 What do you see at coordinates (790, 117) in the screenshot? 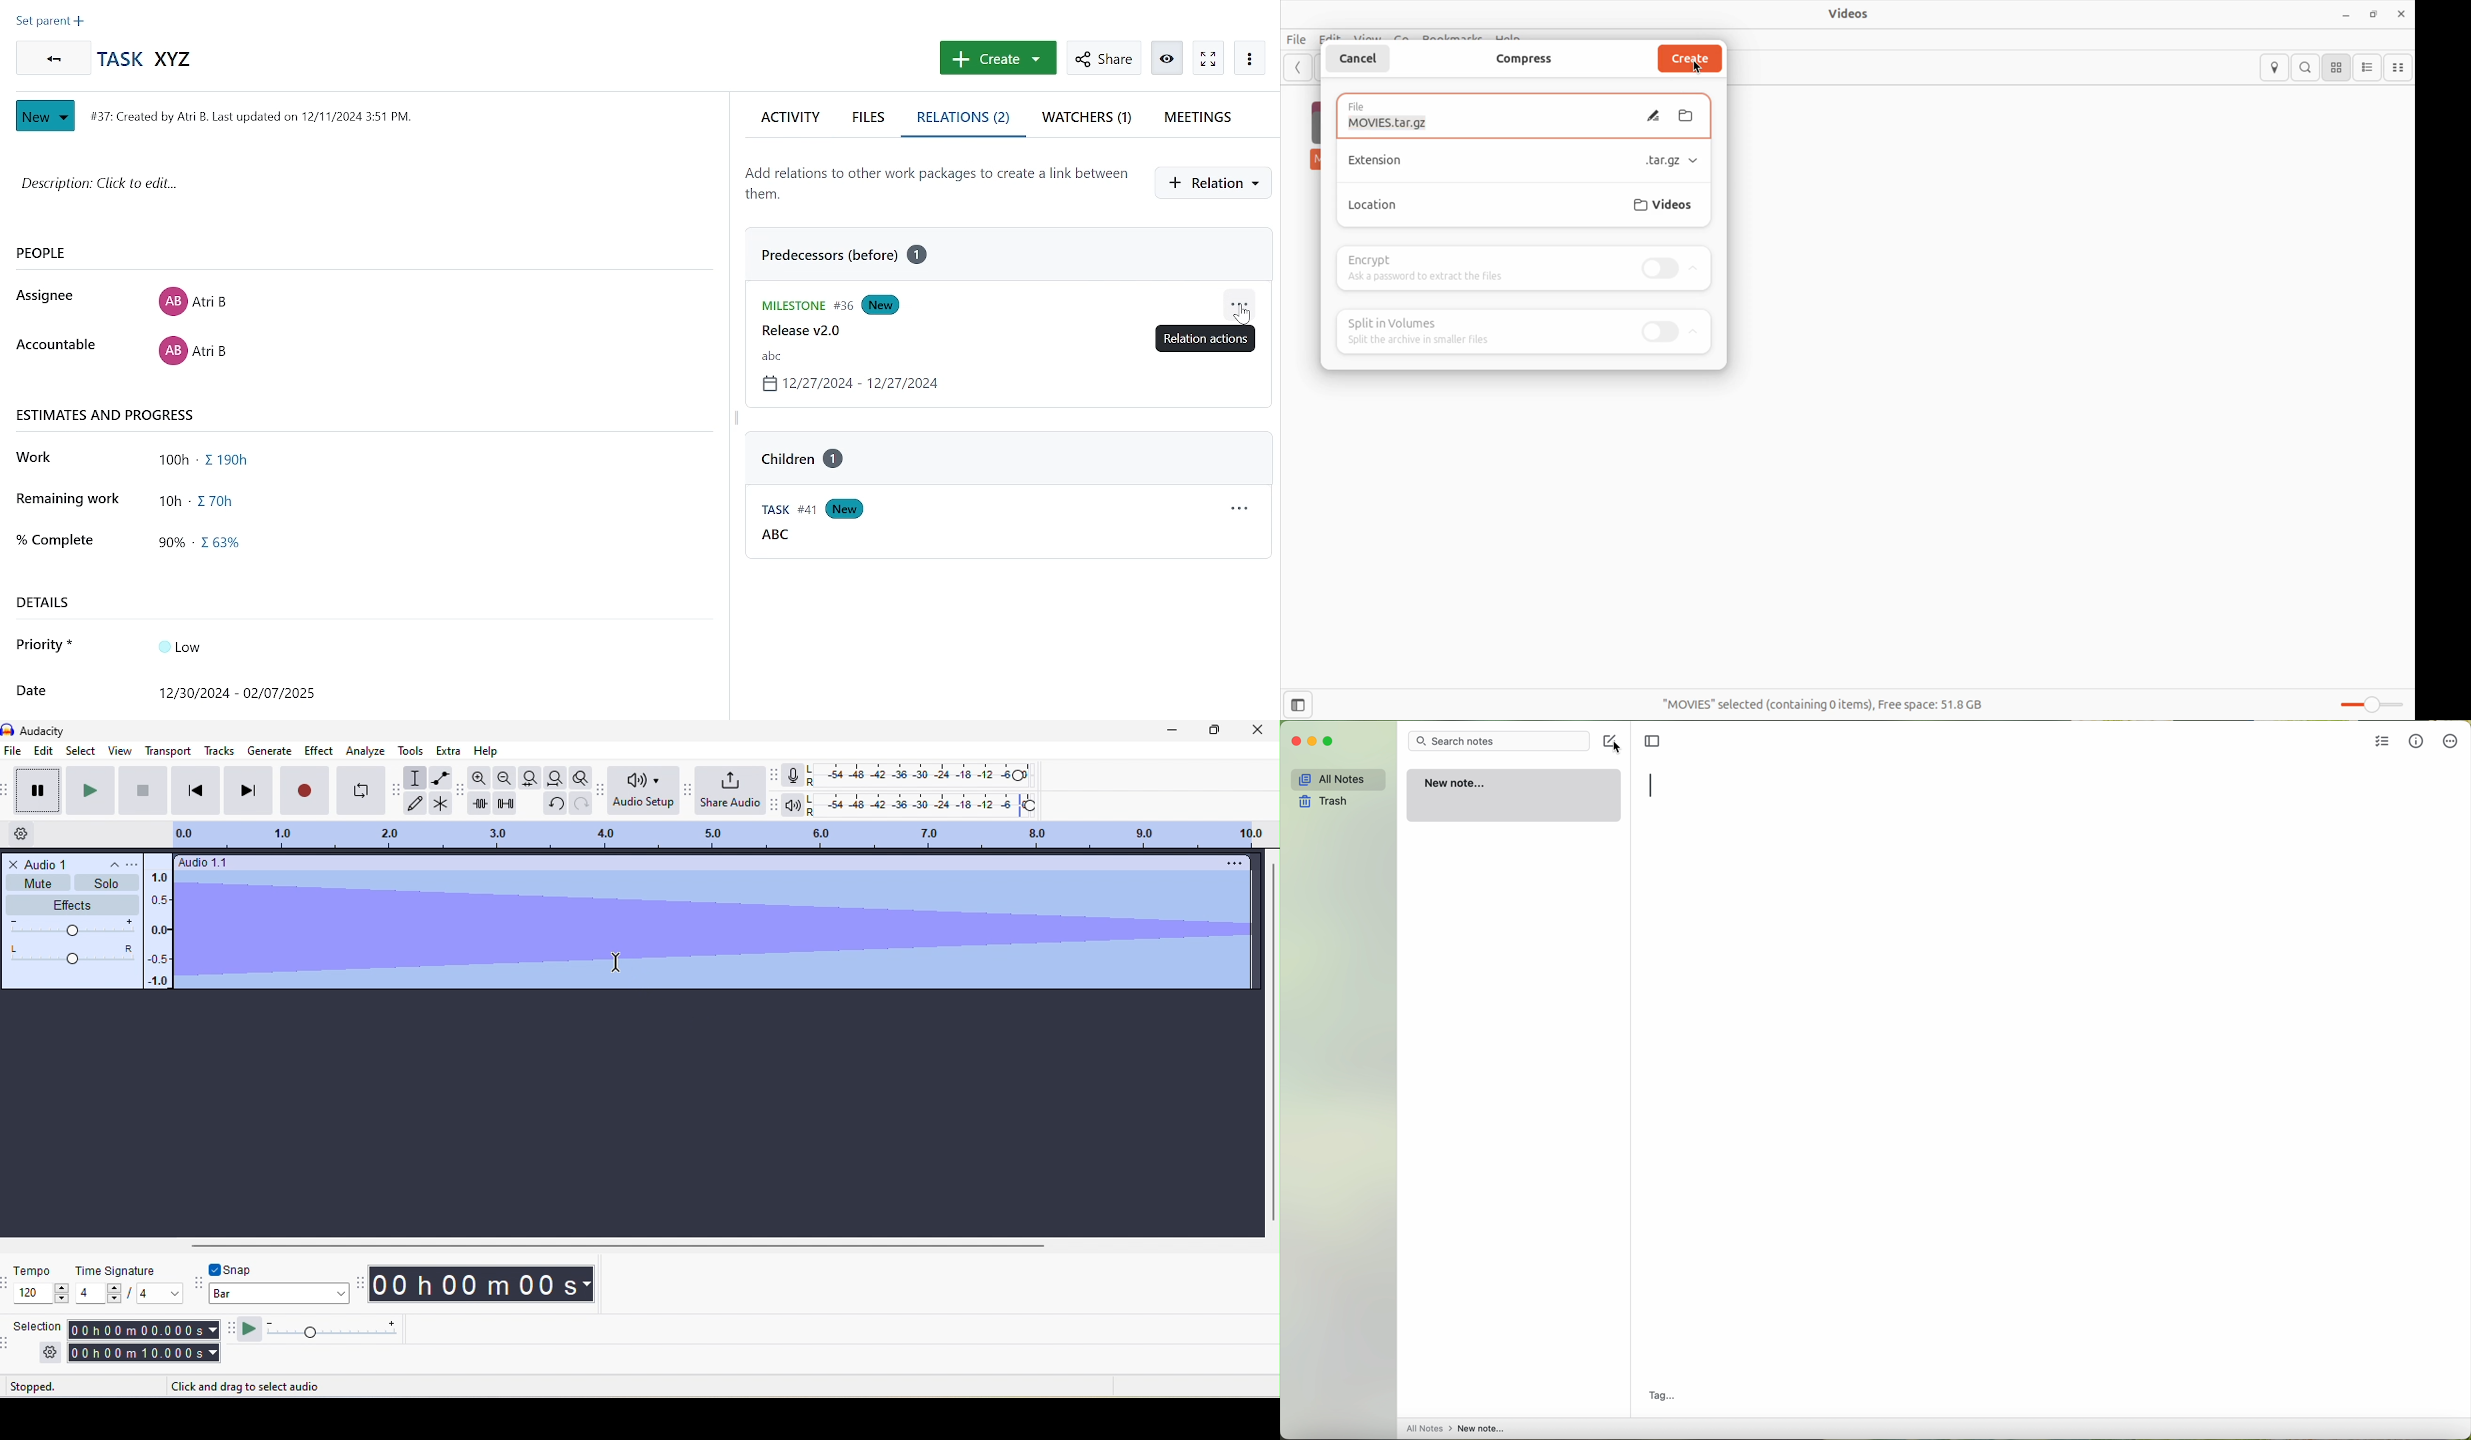
I see `activity` at bounding box center [790, 117].